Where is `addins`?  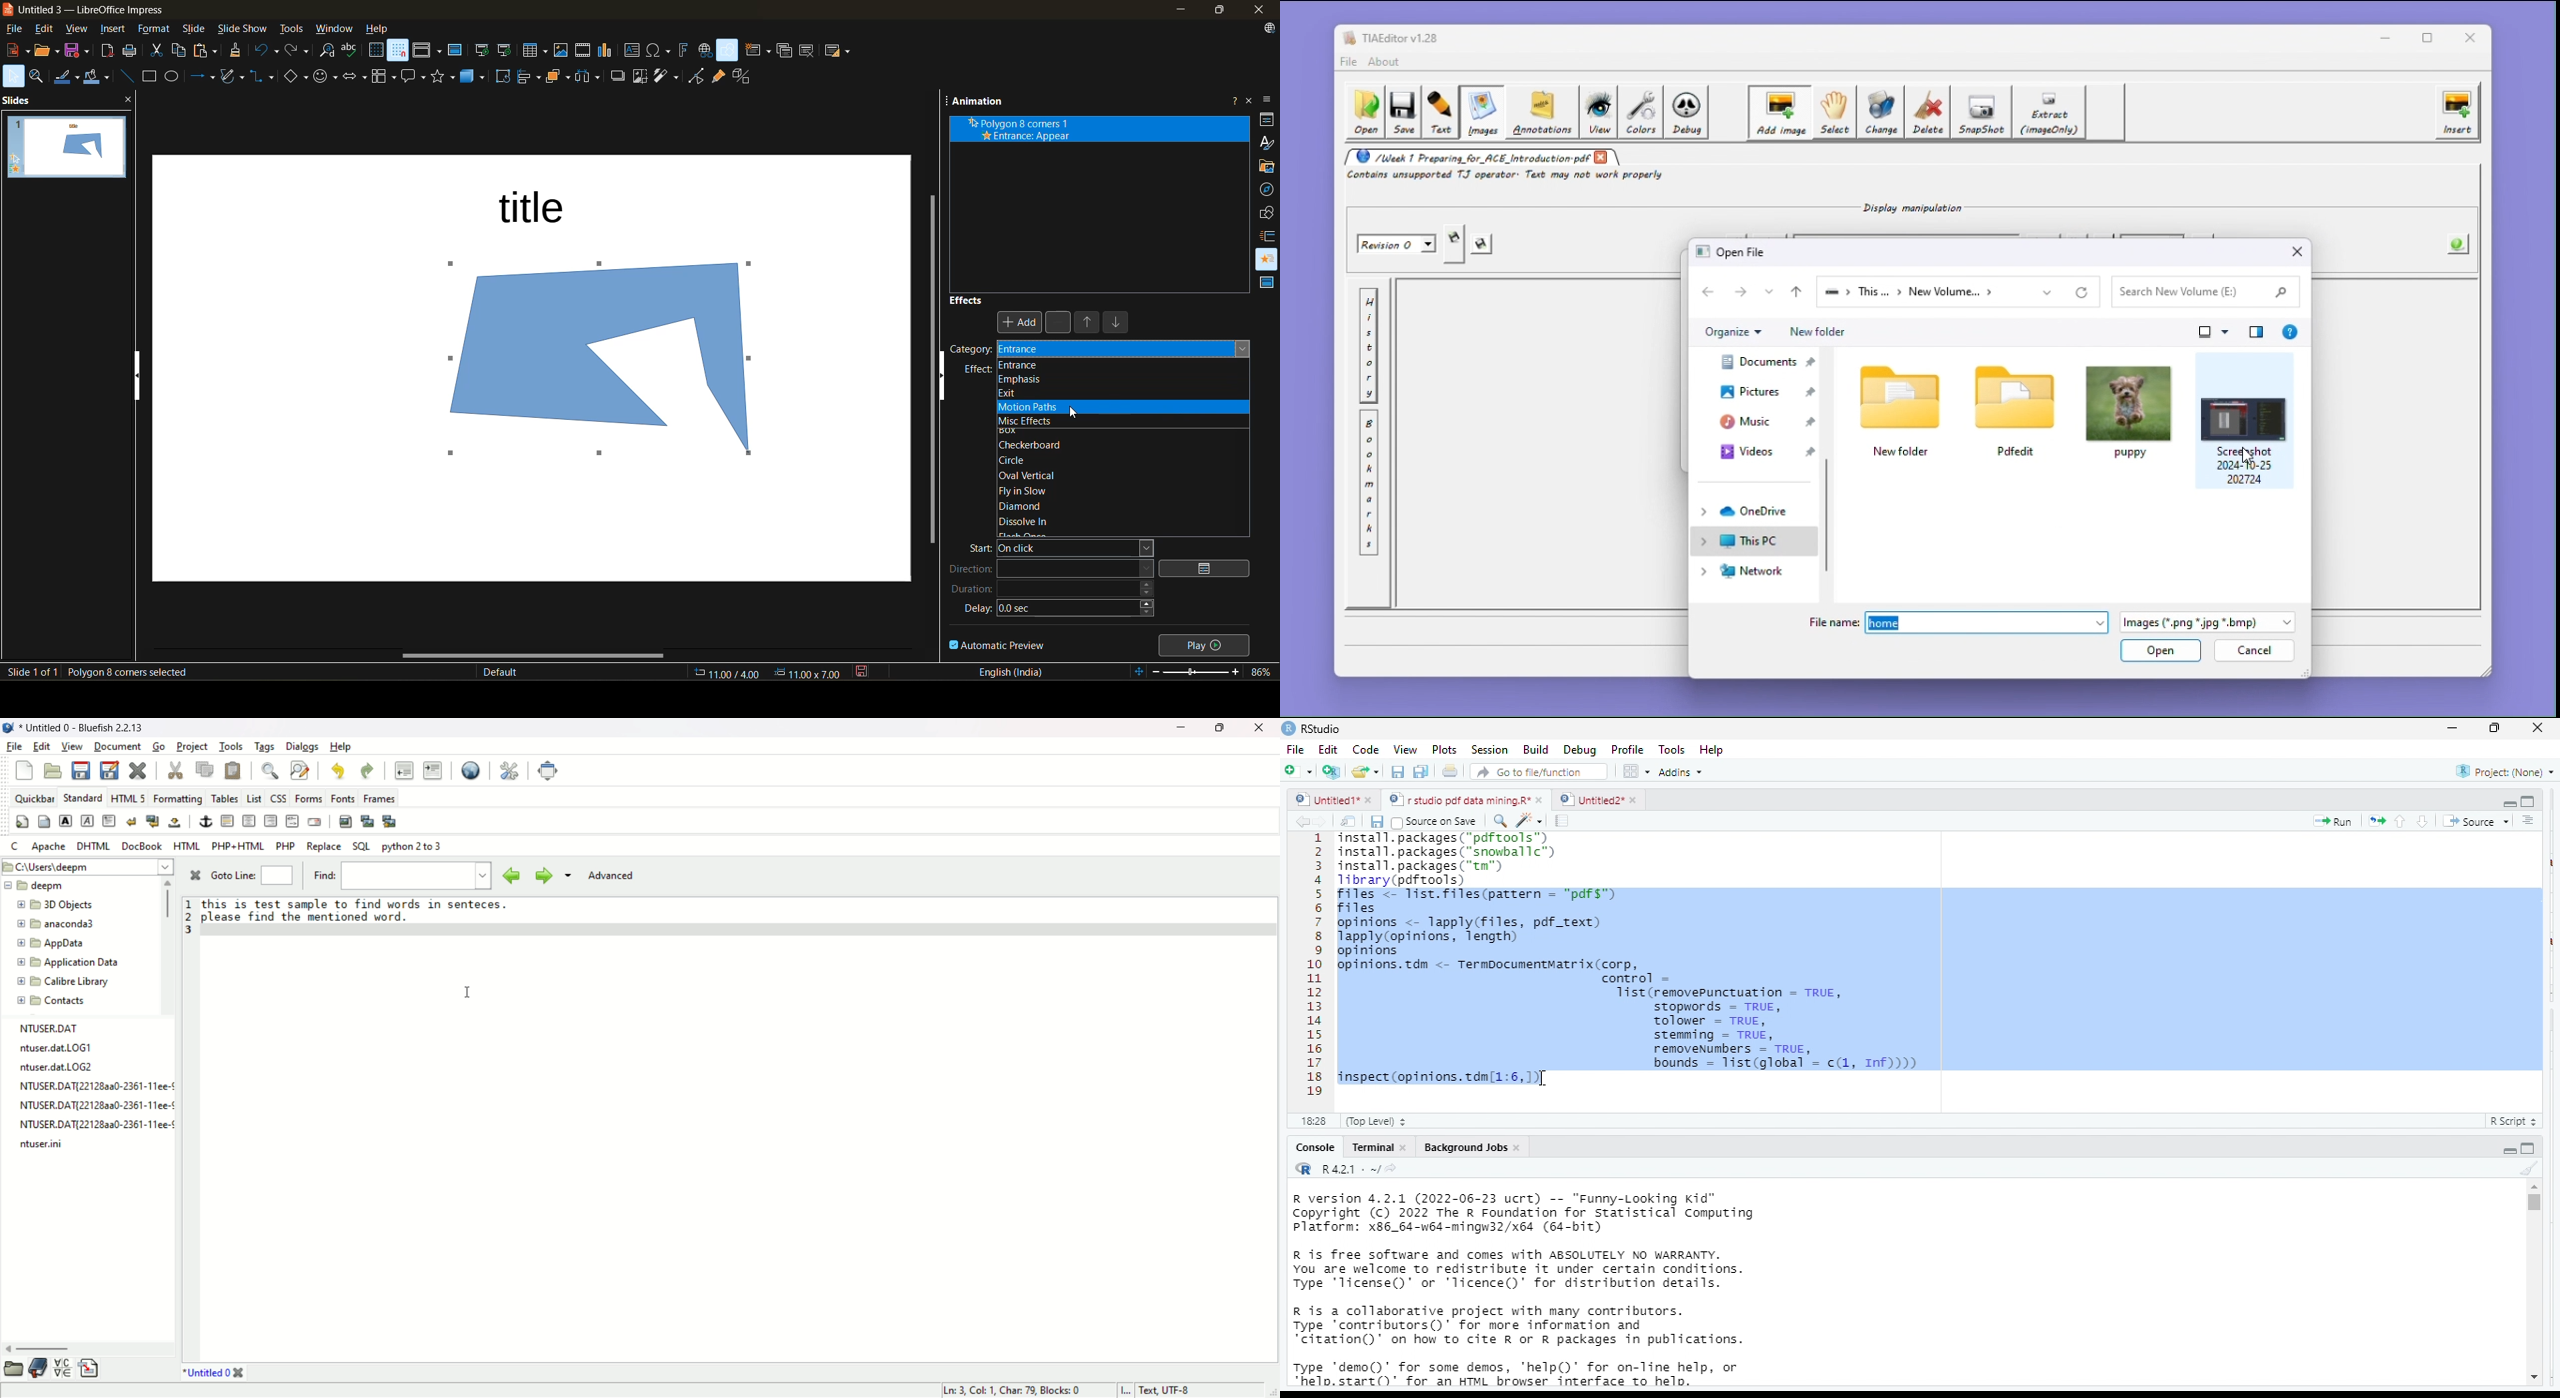
addins is located at coordinates (1685, 771).